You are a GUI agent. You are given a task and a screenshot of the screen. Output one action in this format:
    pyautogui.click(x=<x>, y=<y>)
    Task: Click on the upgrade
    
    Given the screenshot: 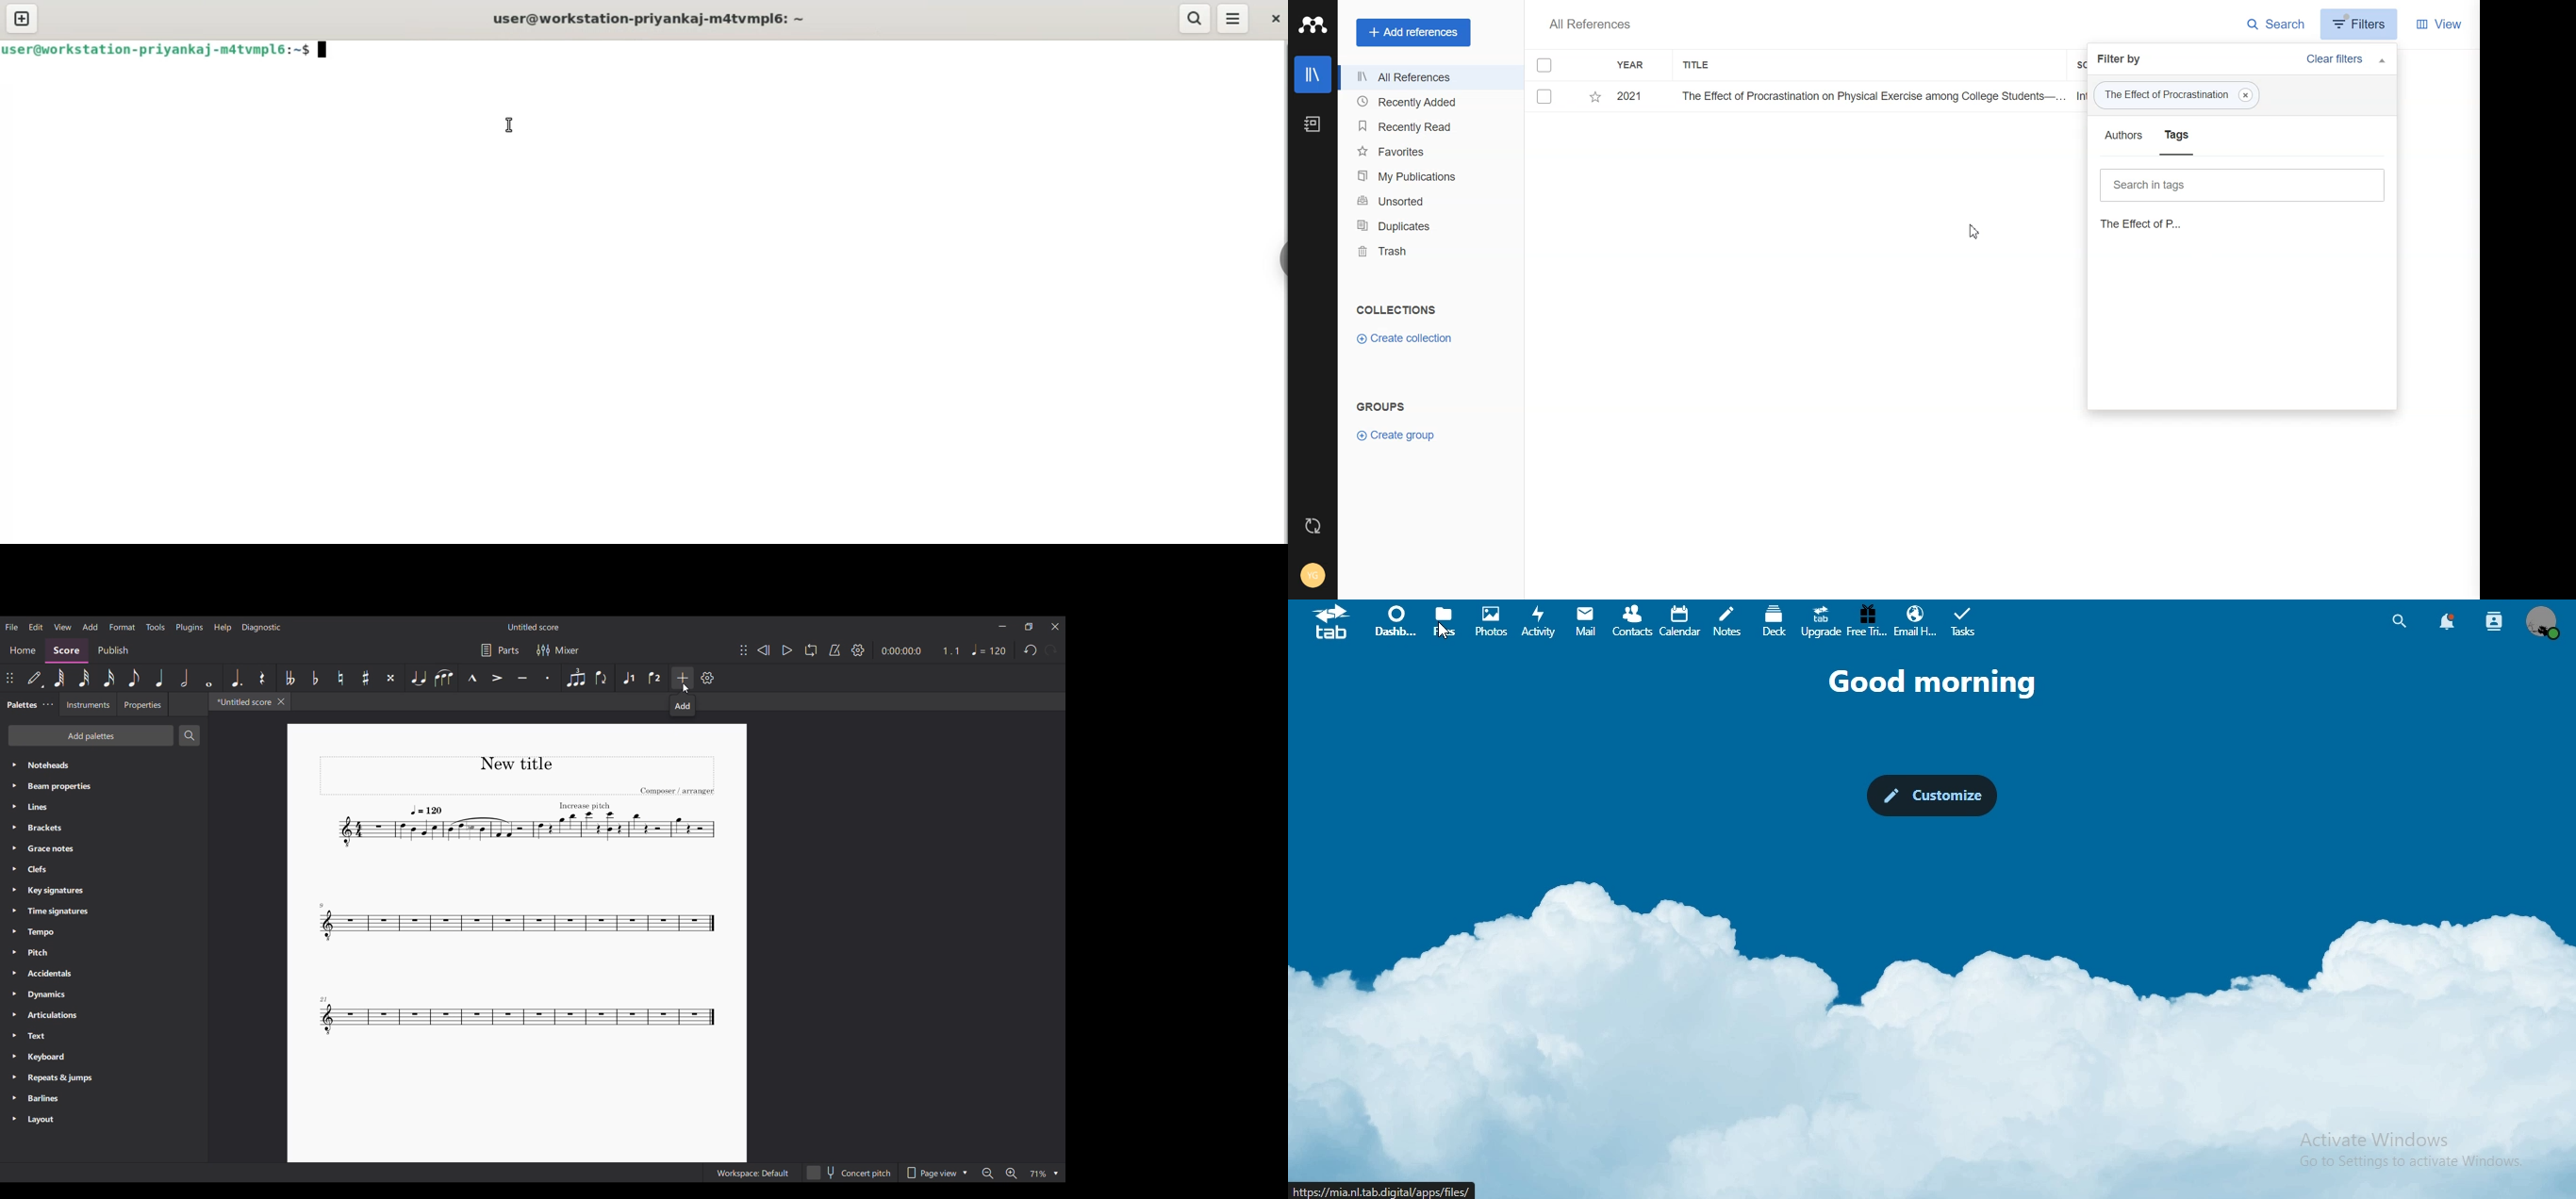 What is the action you would take?
    pyautogui.click(x=1819, y=623)
    